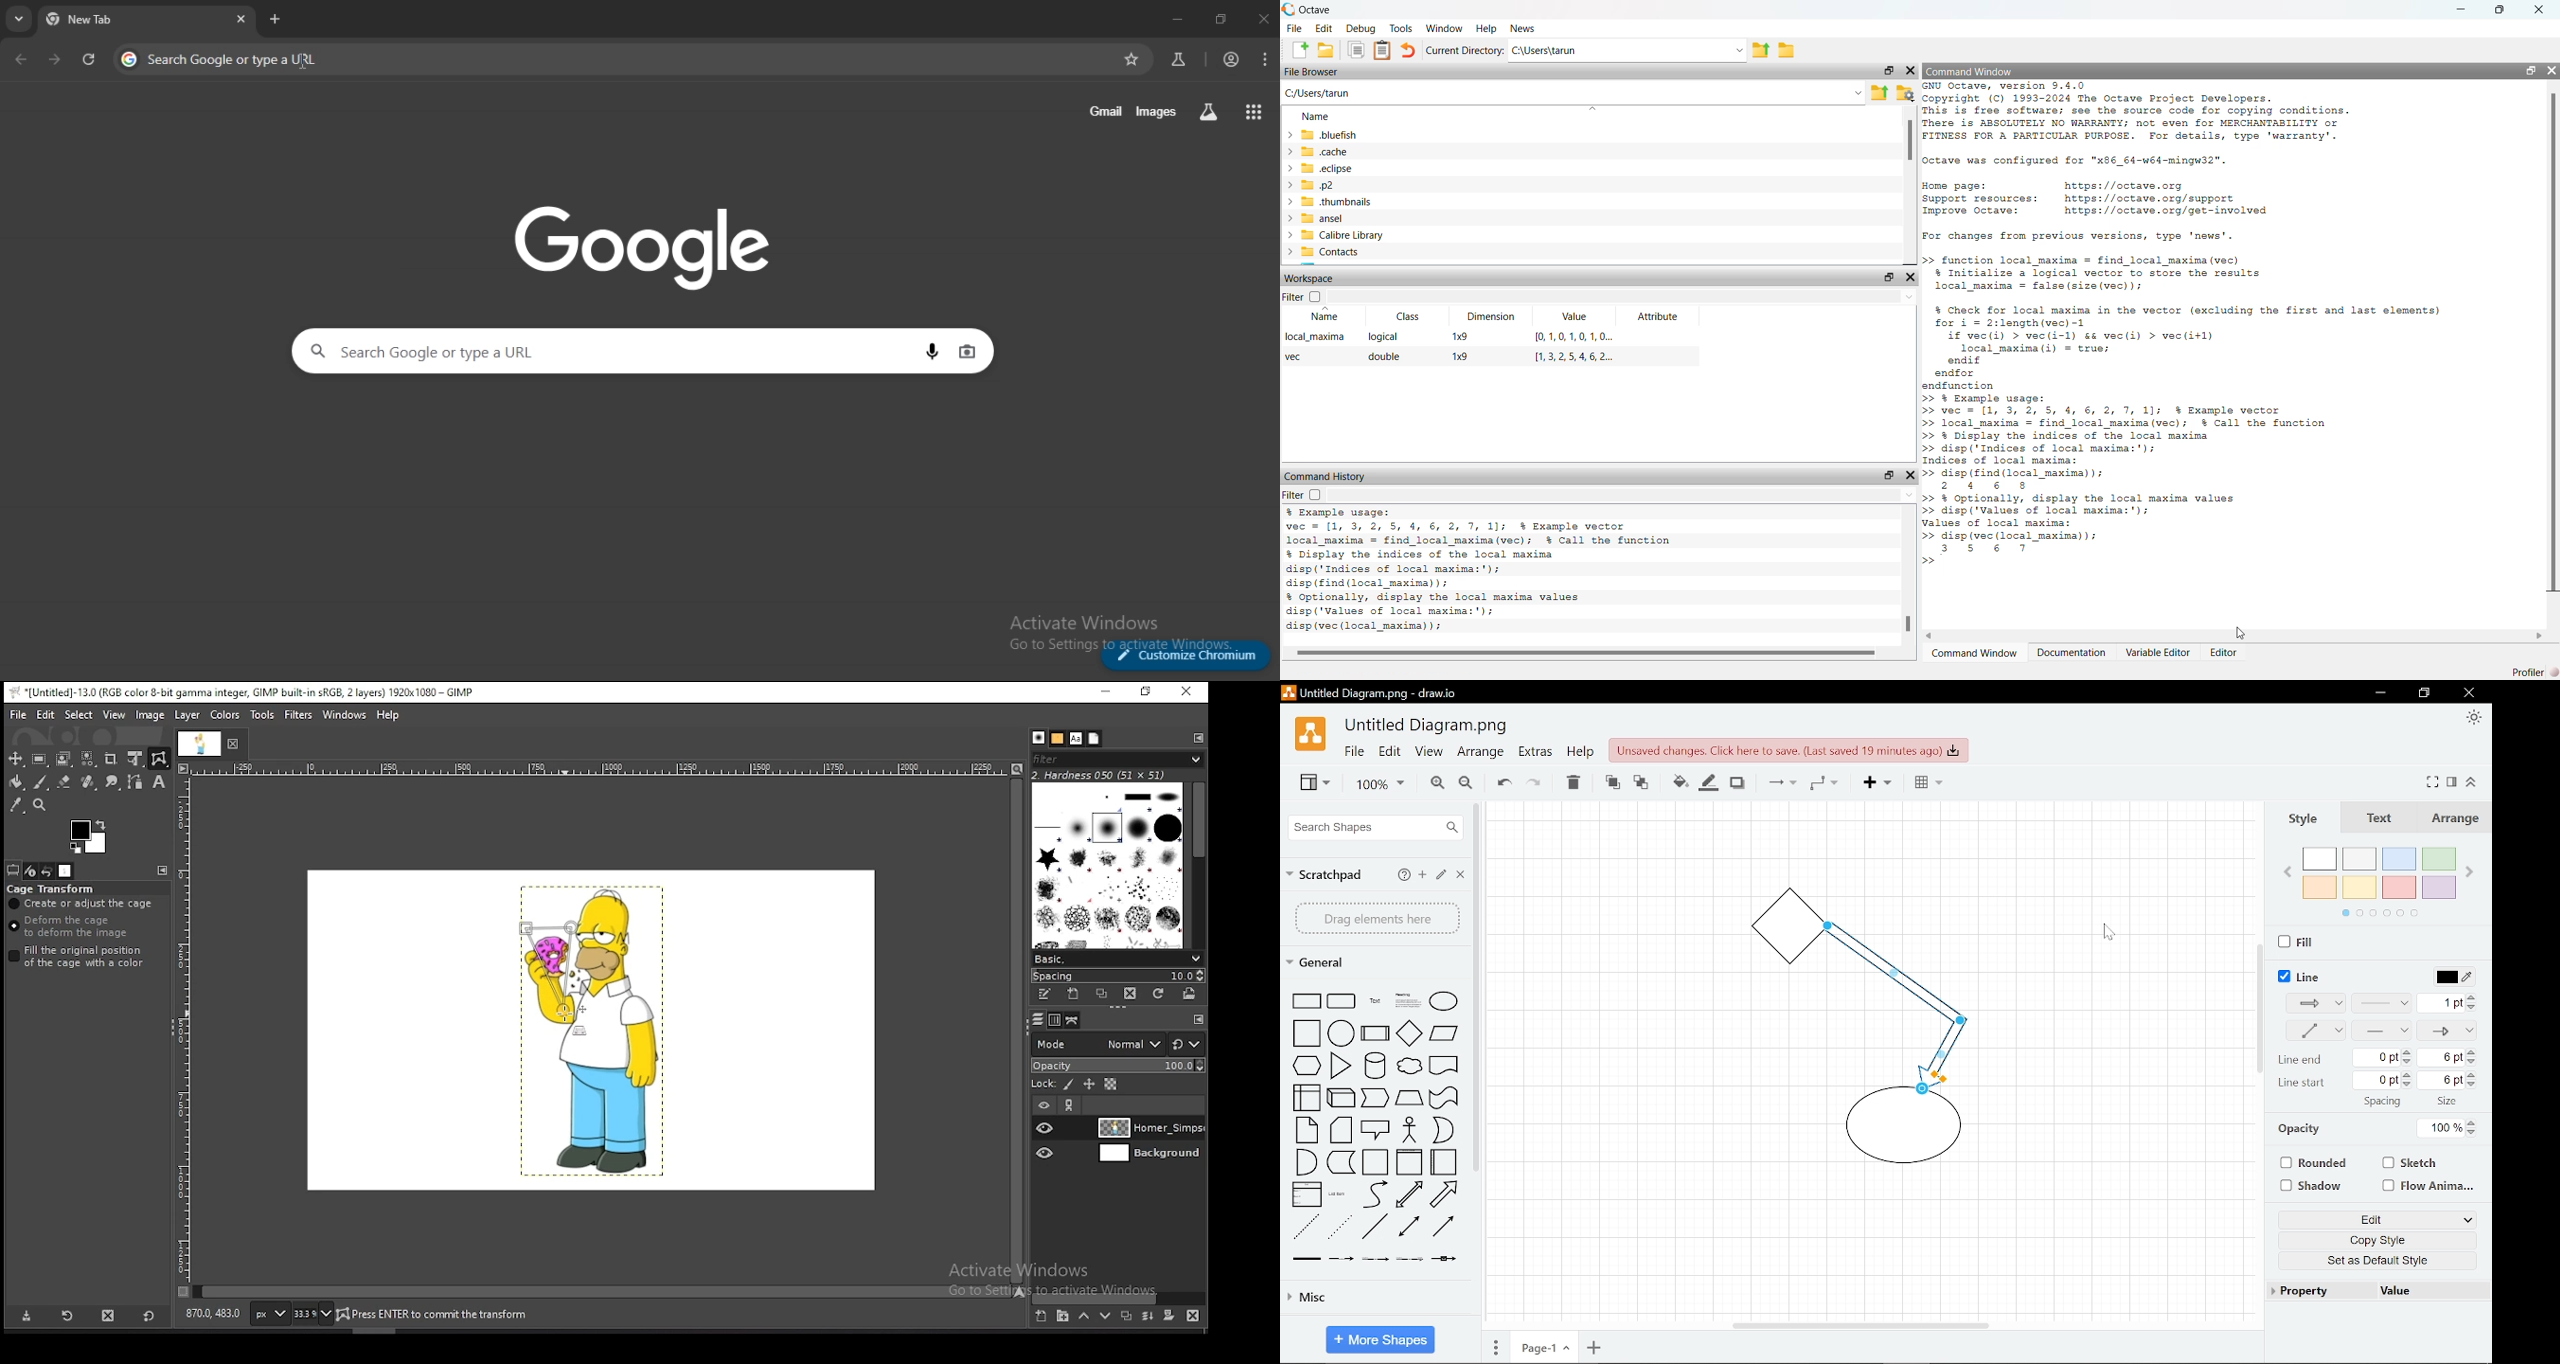 Image resolution: width=2576 pixels, height=1372 pixels. Describe the element at coordinates (135, 781) in the screenshot. I see `paths tool` at that location.